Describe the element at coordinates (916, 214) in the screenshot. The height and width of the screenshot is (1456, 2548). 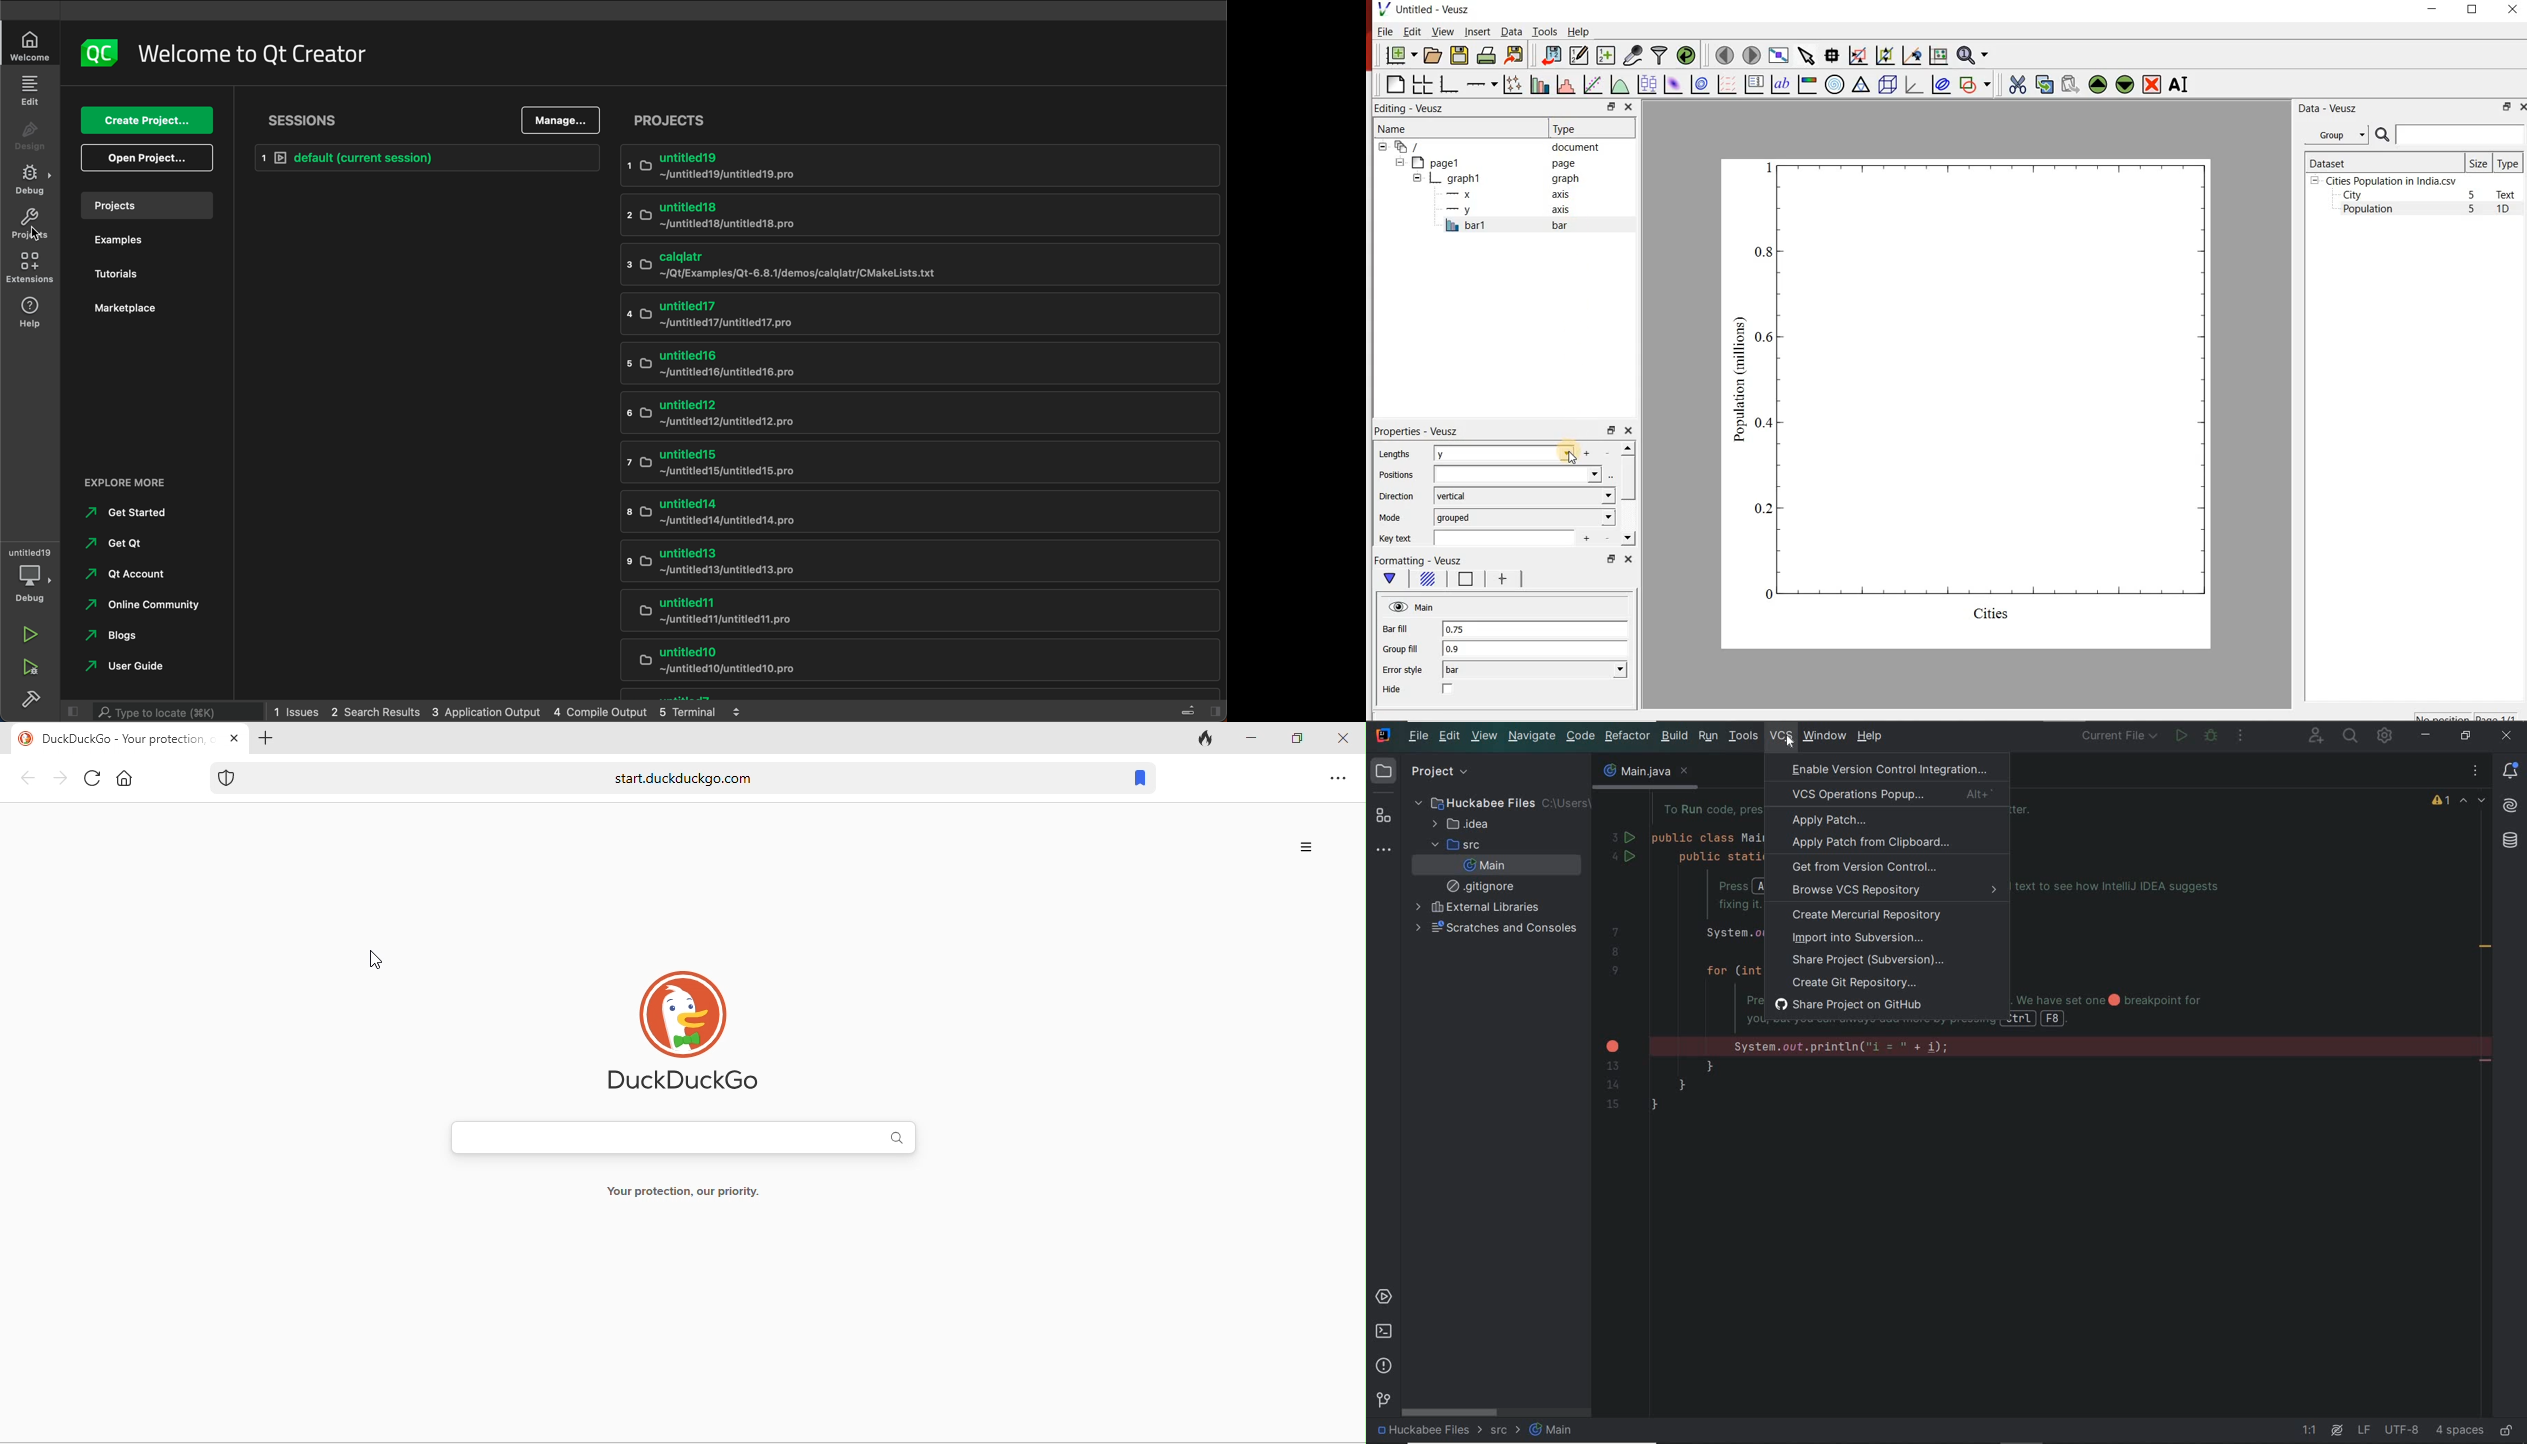
I see `untitled18` at that location.